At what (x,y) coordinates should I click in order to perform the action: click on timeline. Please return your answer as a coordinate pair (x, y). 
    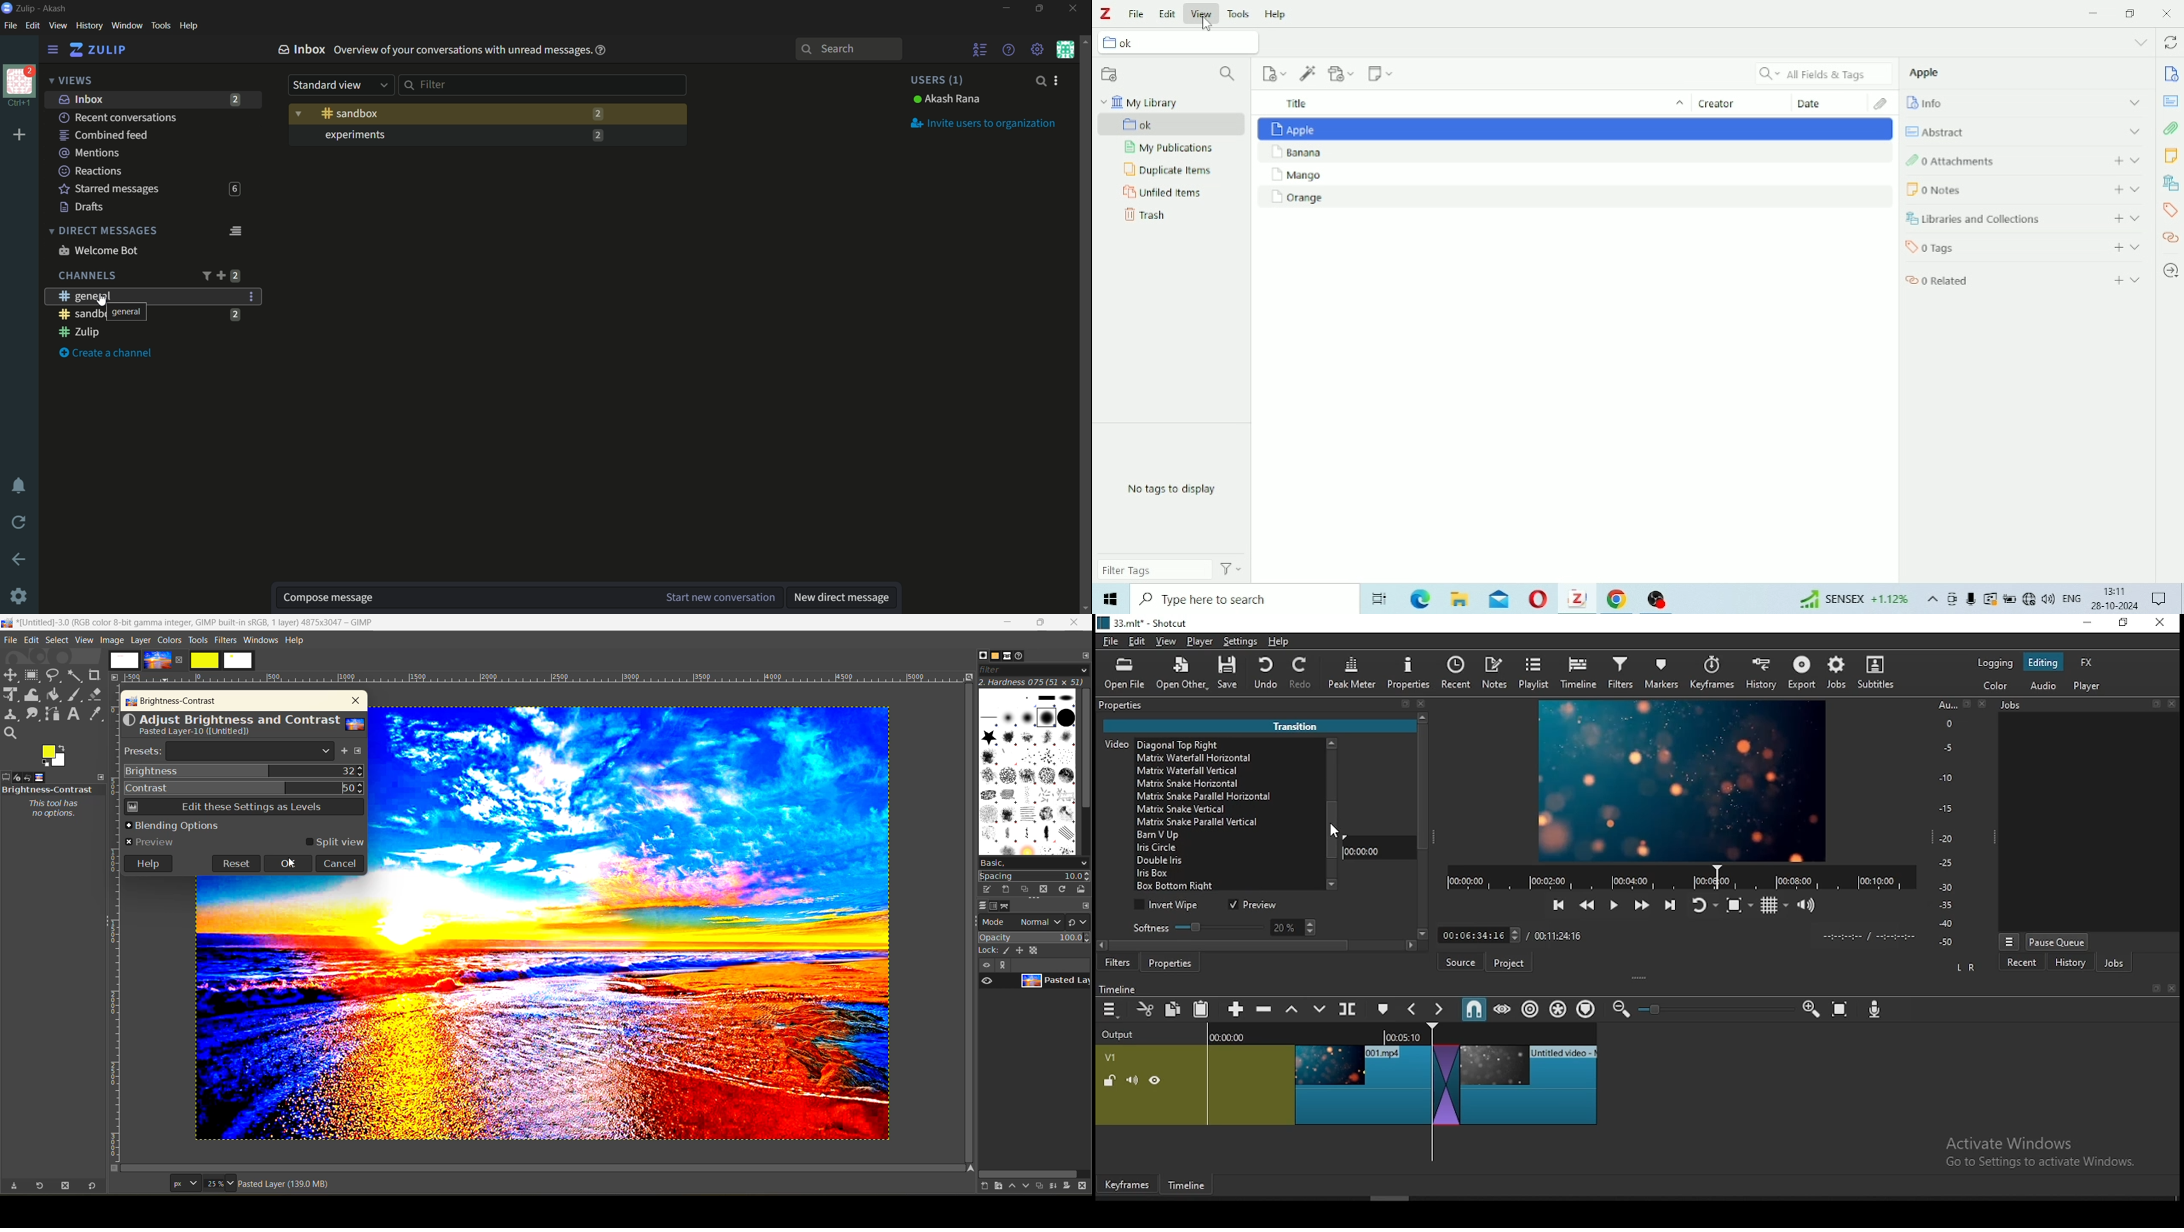
    Looking at the image, I should click on (1120, 988).